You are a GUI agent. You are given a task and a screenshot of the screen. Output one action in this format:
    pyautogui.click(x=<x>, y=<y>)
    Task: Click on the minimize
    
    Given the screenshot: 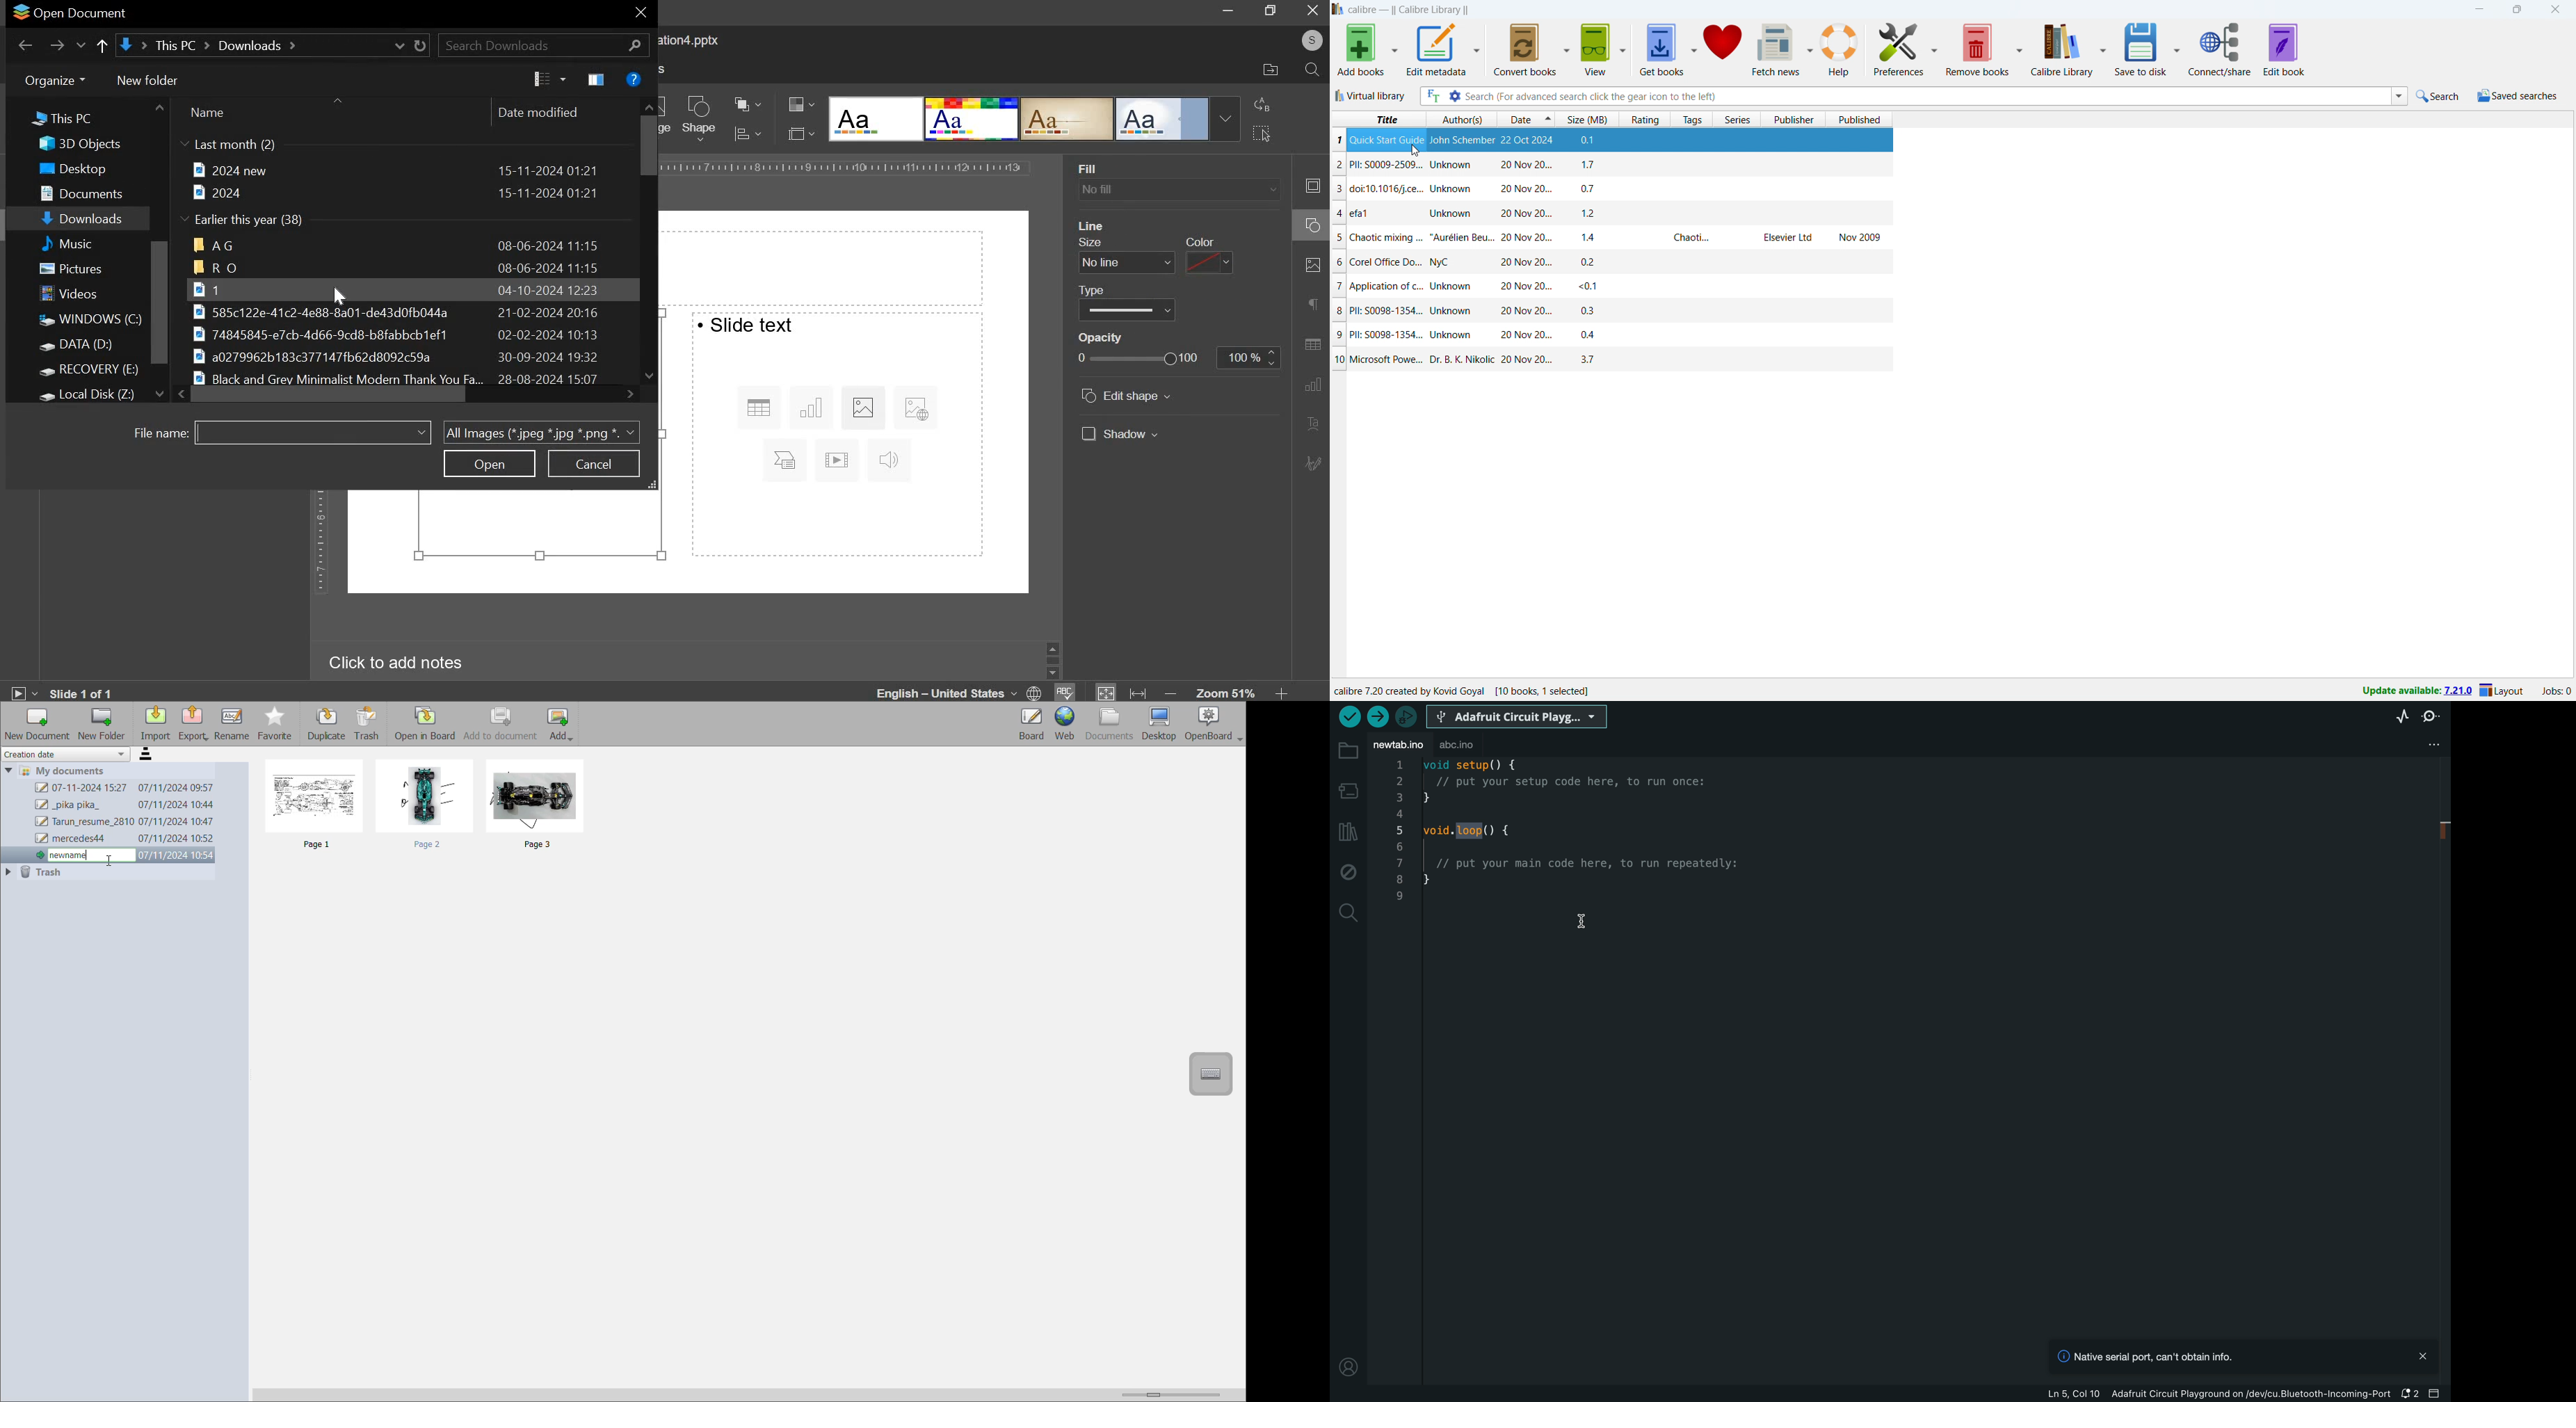 What is the action you would take?
    pyautogui.click(x=2481, y=9)
    